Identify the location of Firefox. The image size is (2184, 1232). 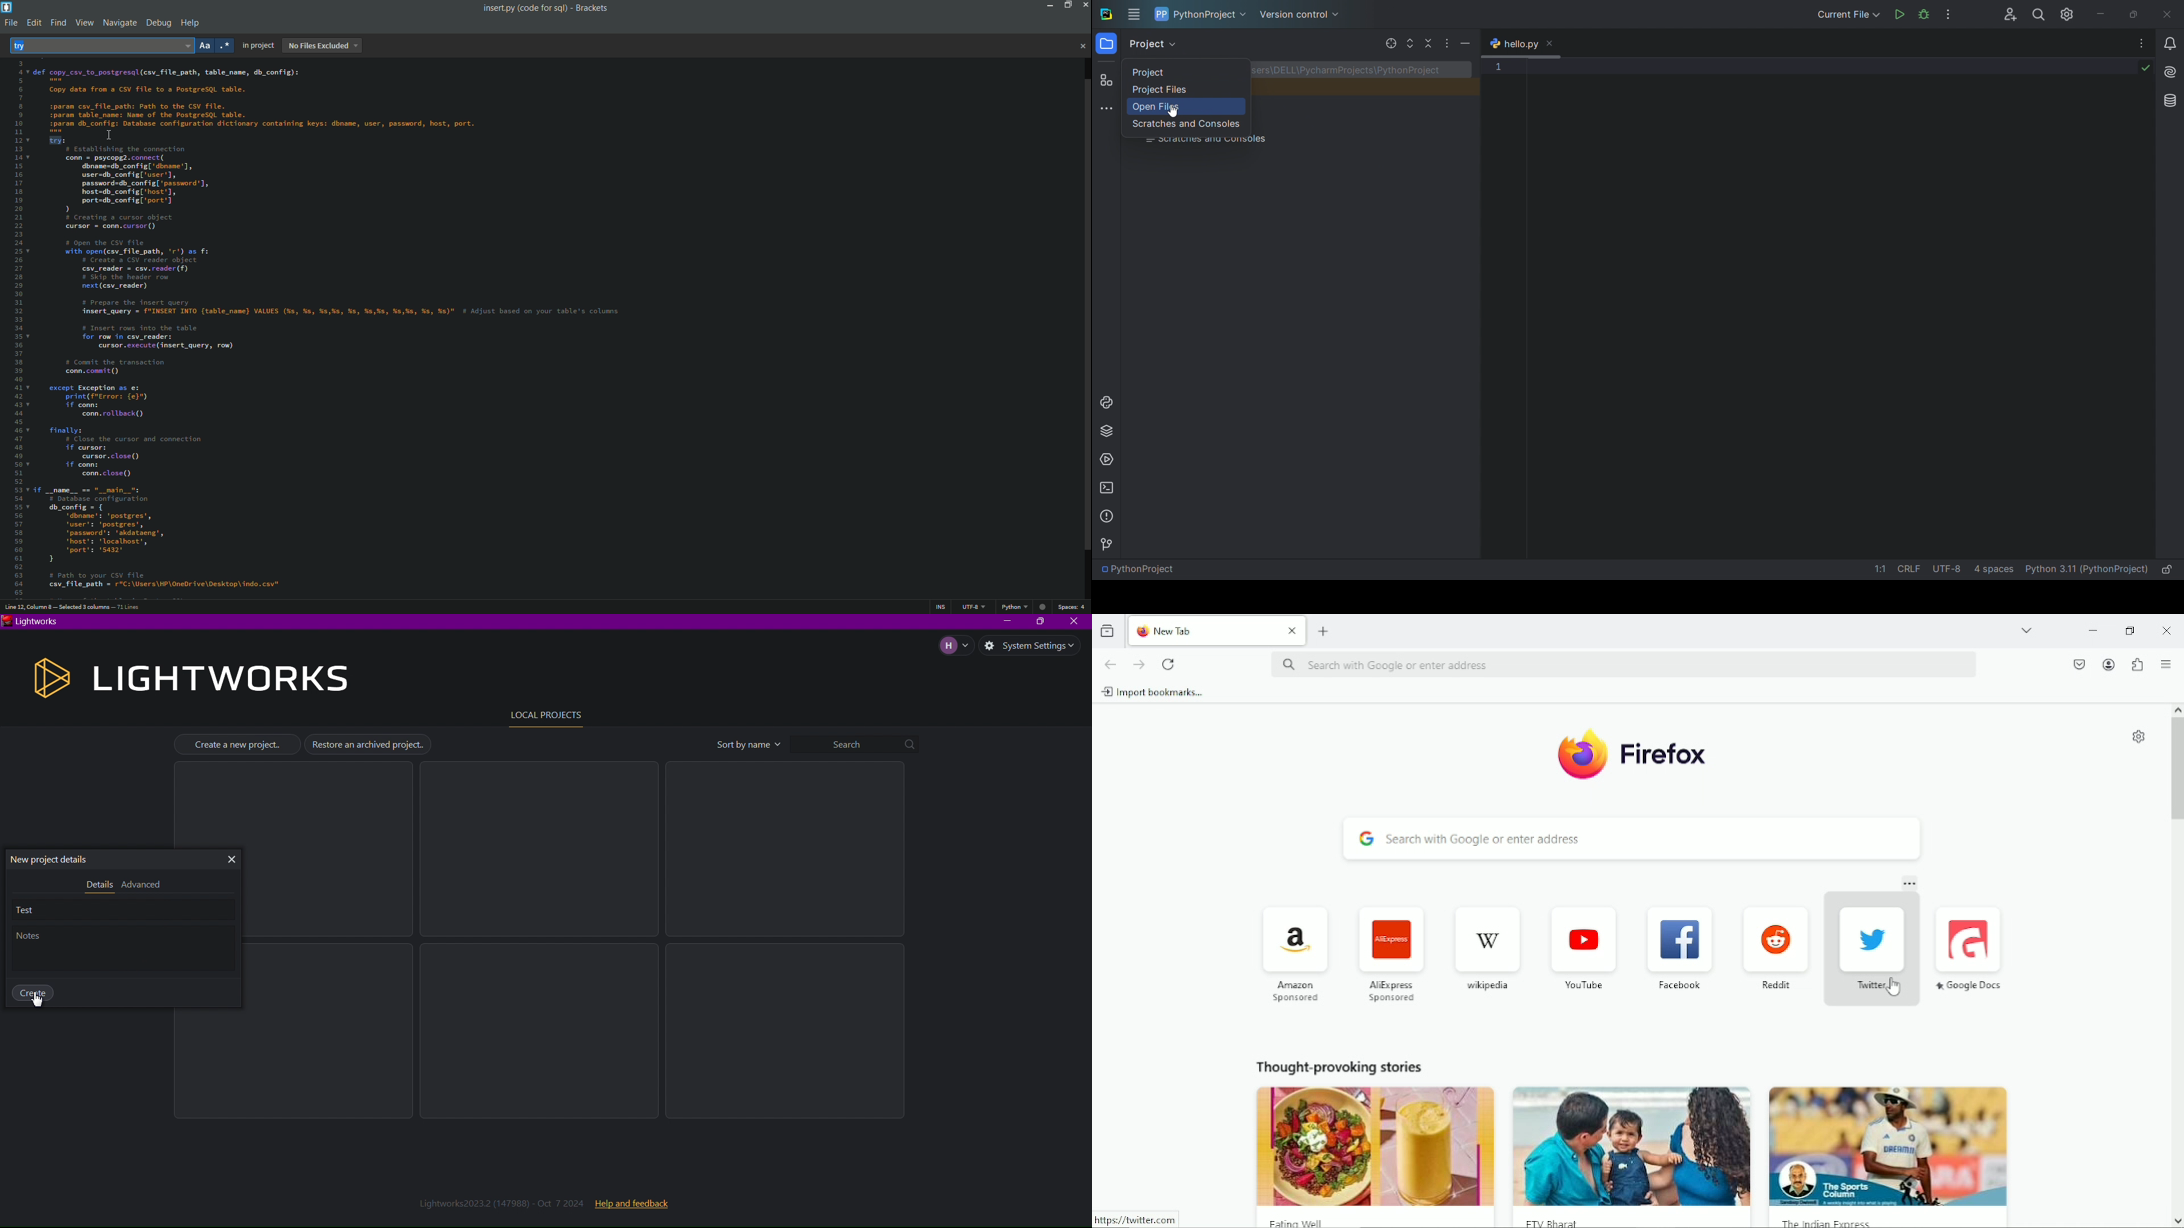
(1635, 754).